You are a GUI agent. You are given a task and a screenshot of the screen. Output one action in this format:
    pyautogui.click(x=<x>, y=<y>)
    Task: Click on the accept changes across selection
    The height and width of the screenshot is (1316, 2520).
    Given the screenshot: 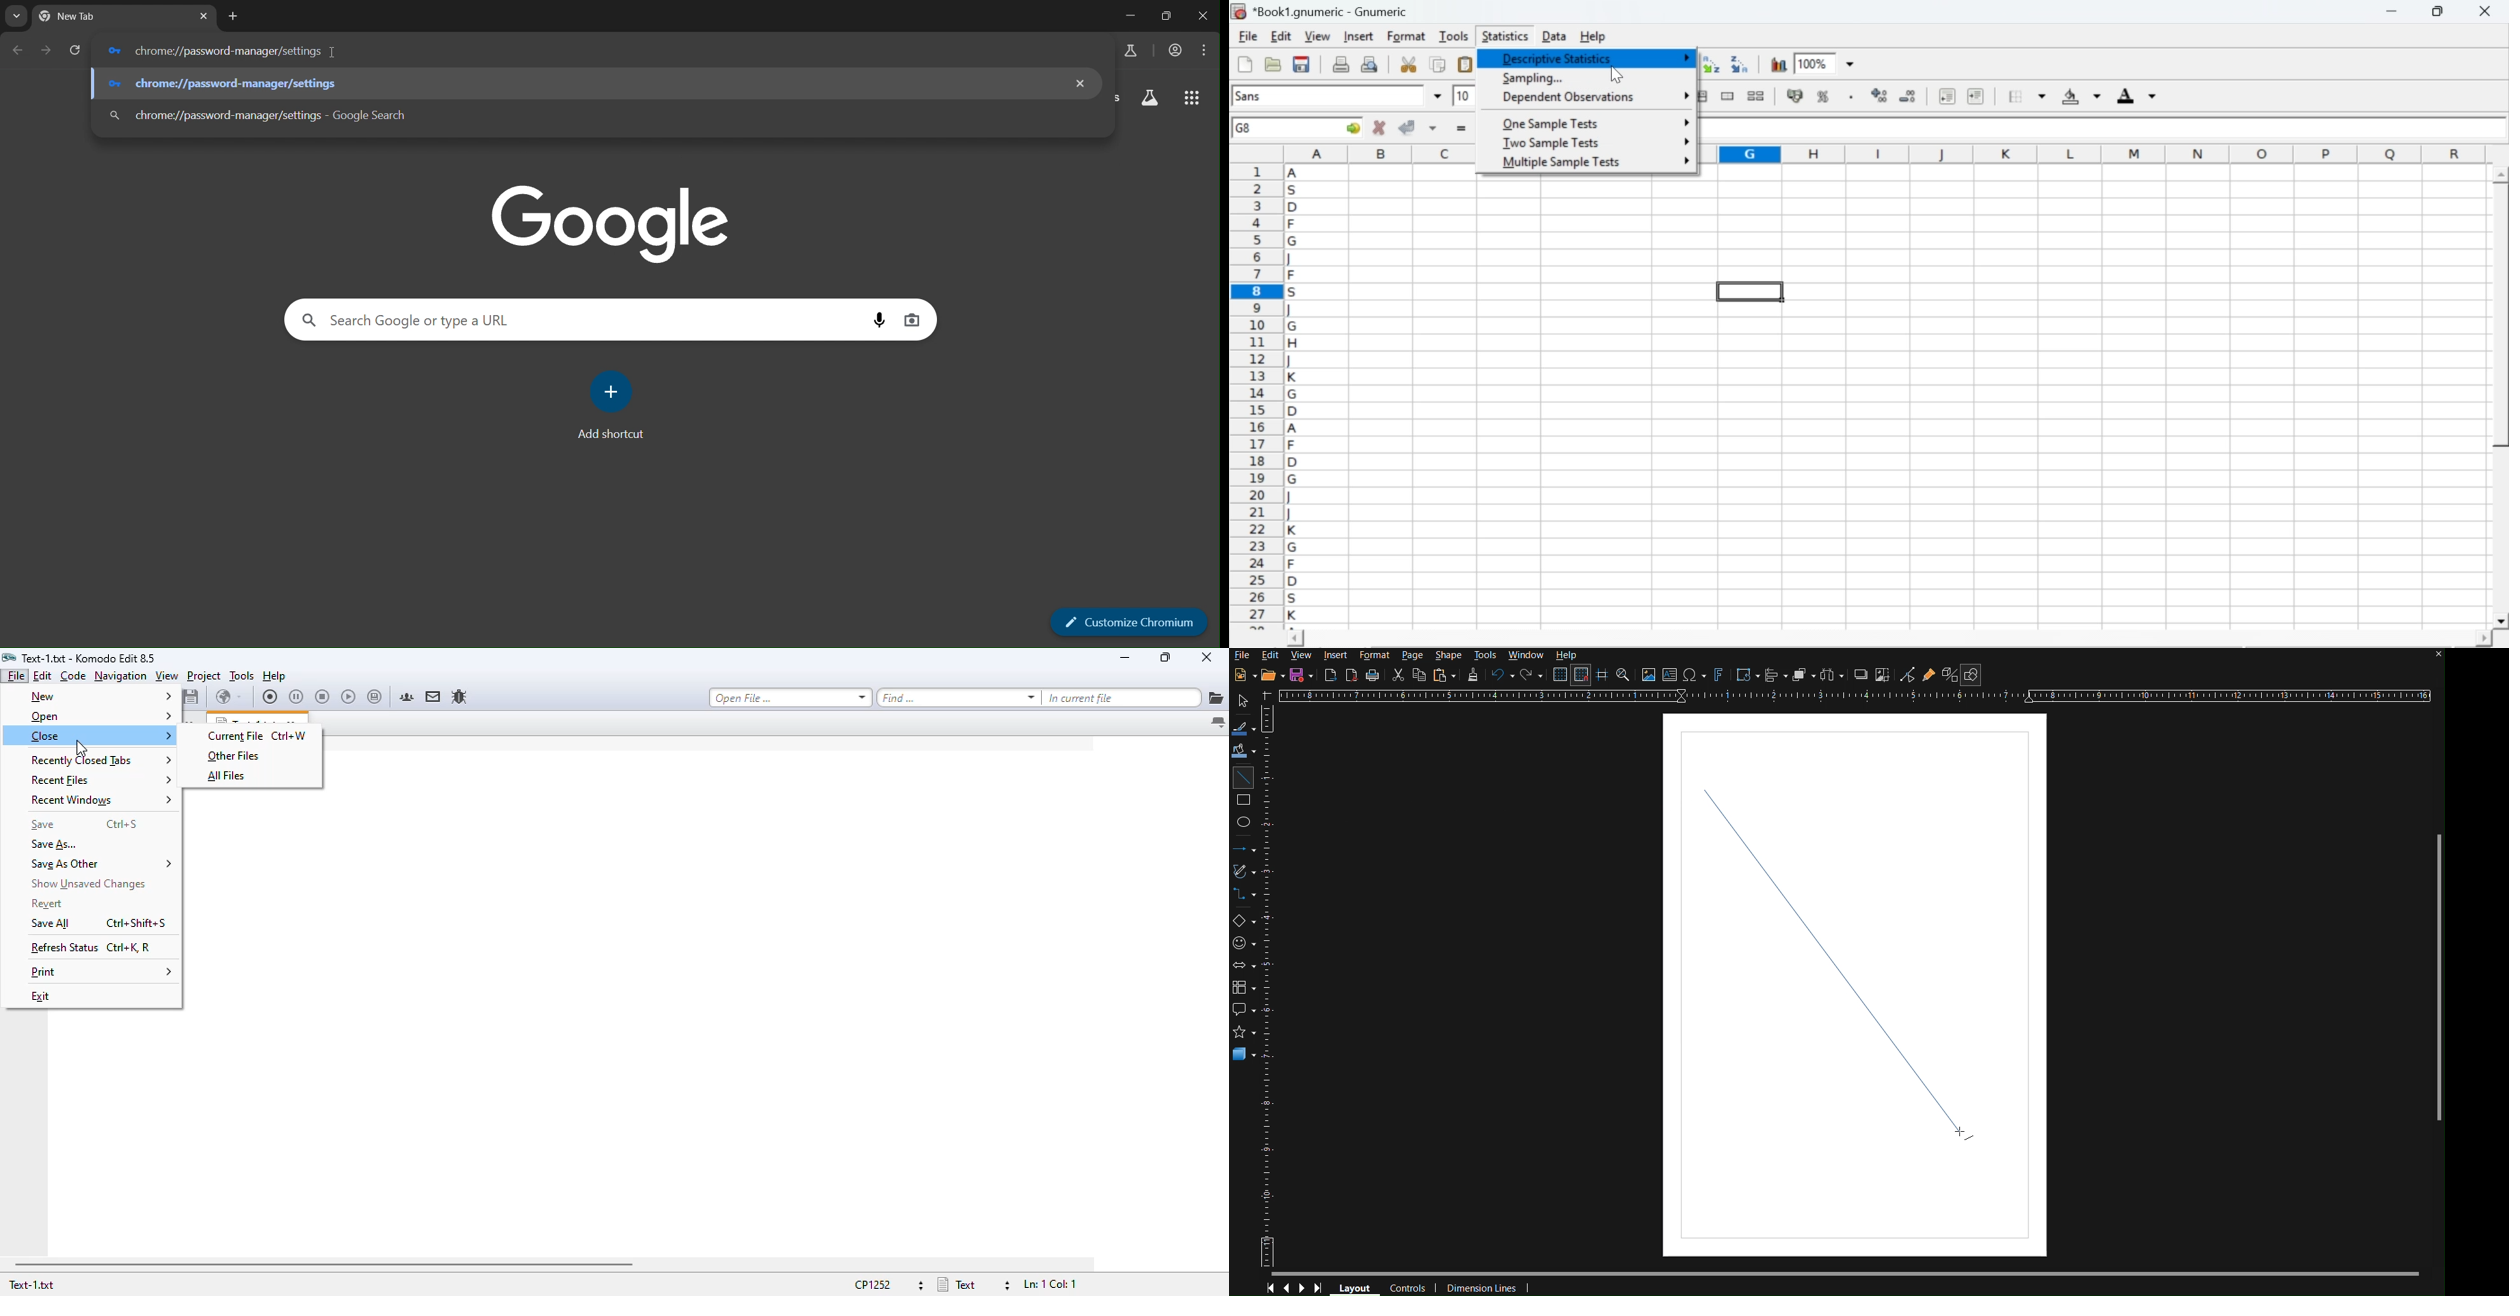 What is the action you would take?
    pyautogui.click(x=1432, y=127)
    